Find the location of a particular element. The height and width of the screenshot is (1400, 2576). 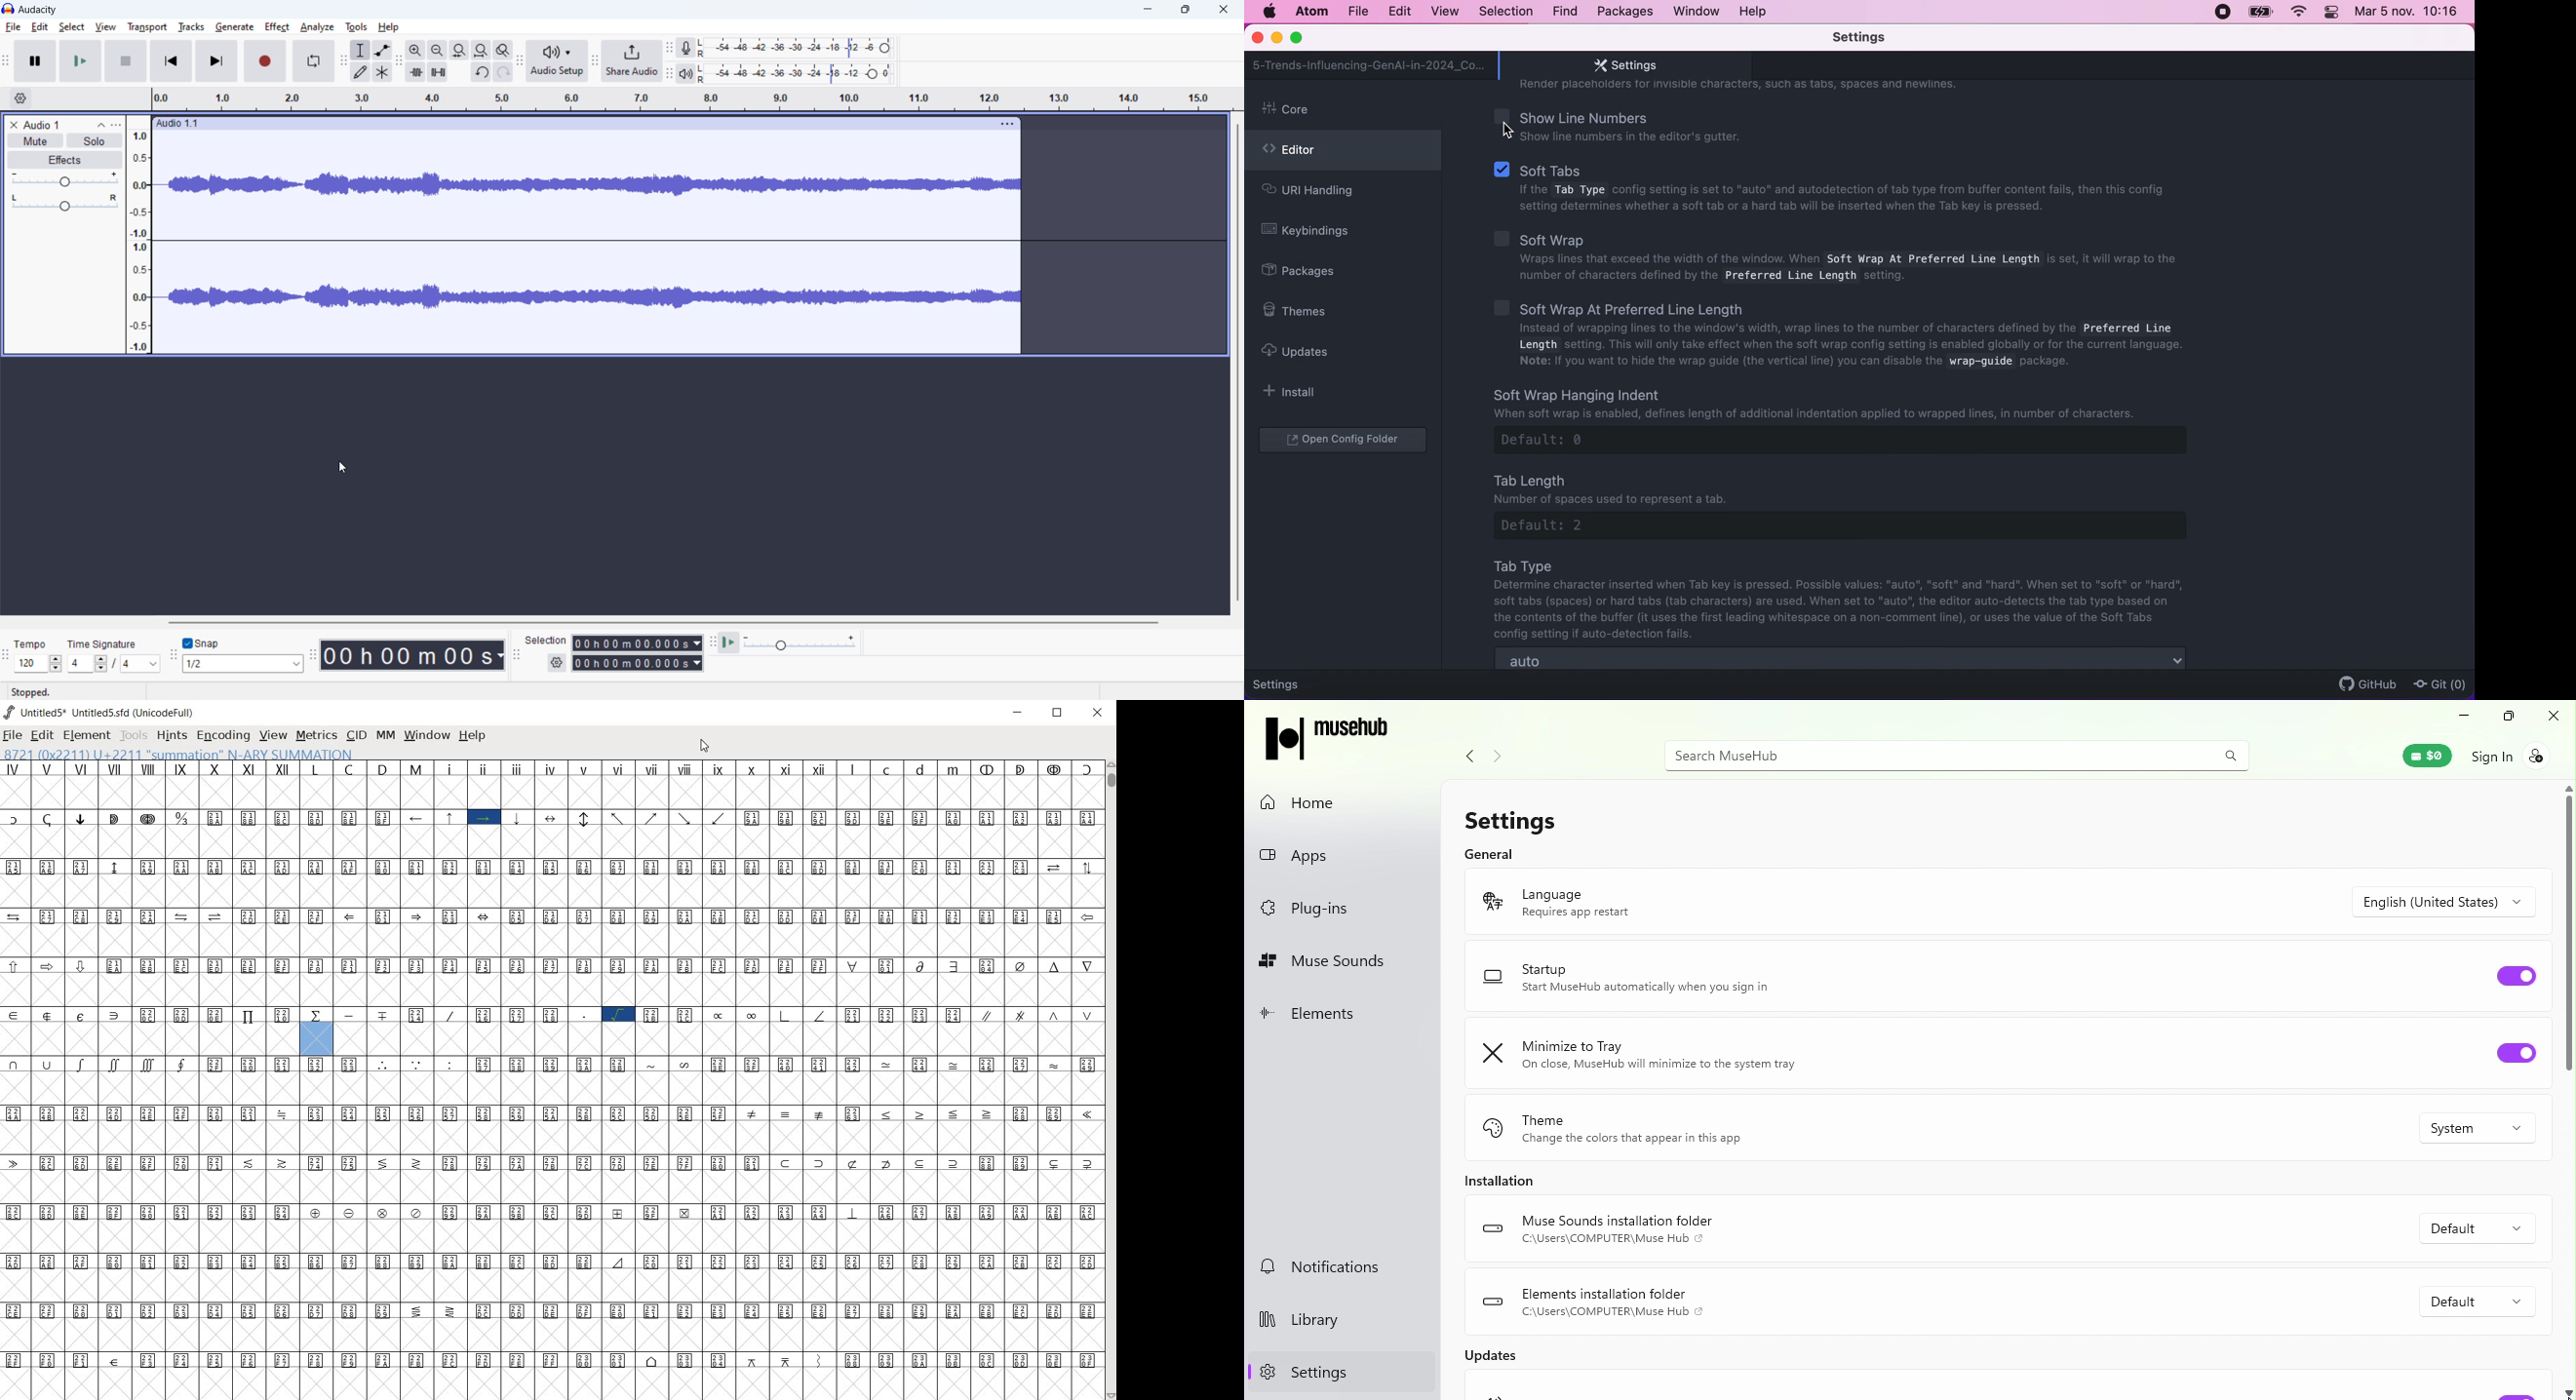

vertical toolbar is located at coordinates (1237, 363).